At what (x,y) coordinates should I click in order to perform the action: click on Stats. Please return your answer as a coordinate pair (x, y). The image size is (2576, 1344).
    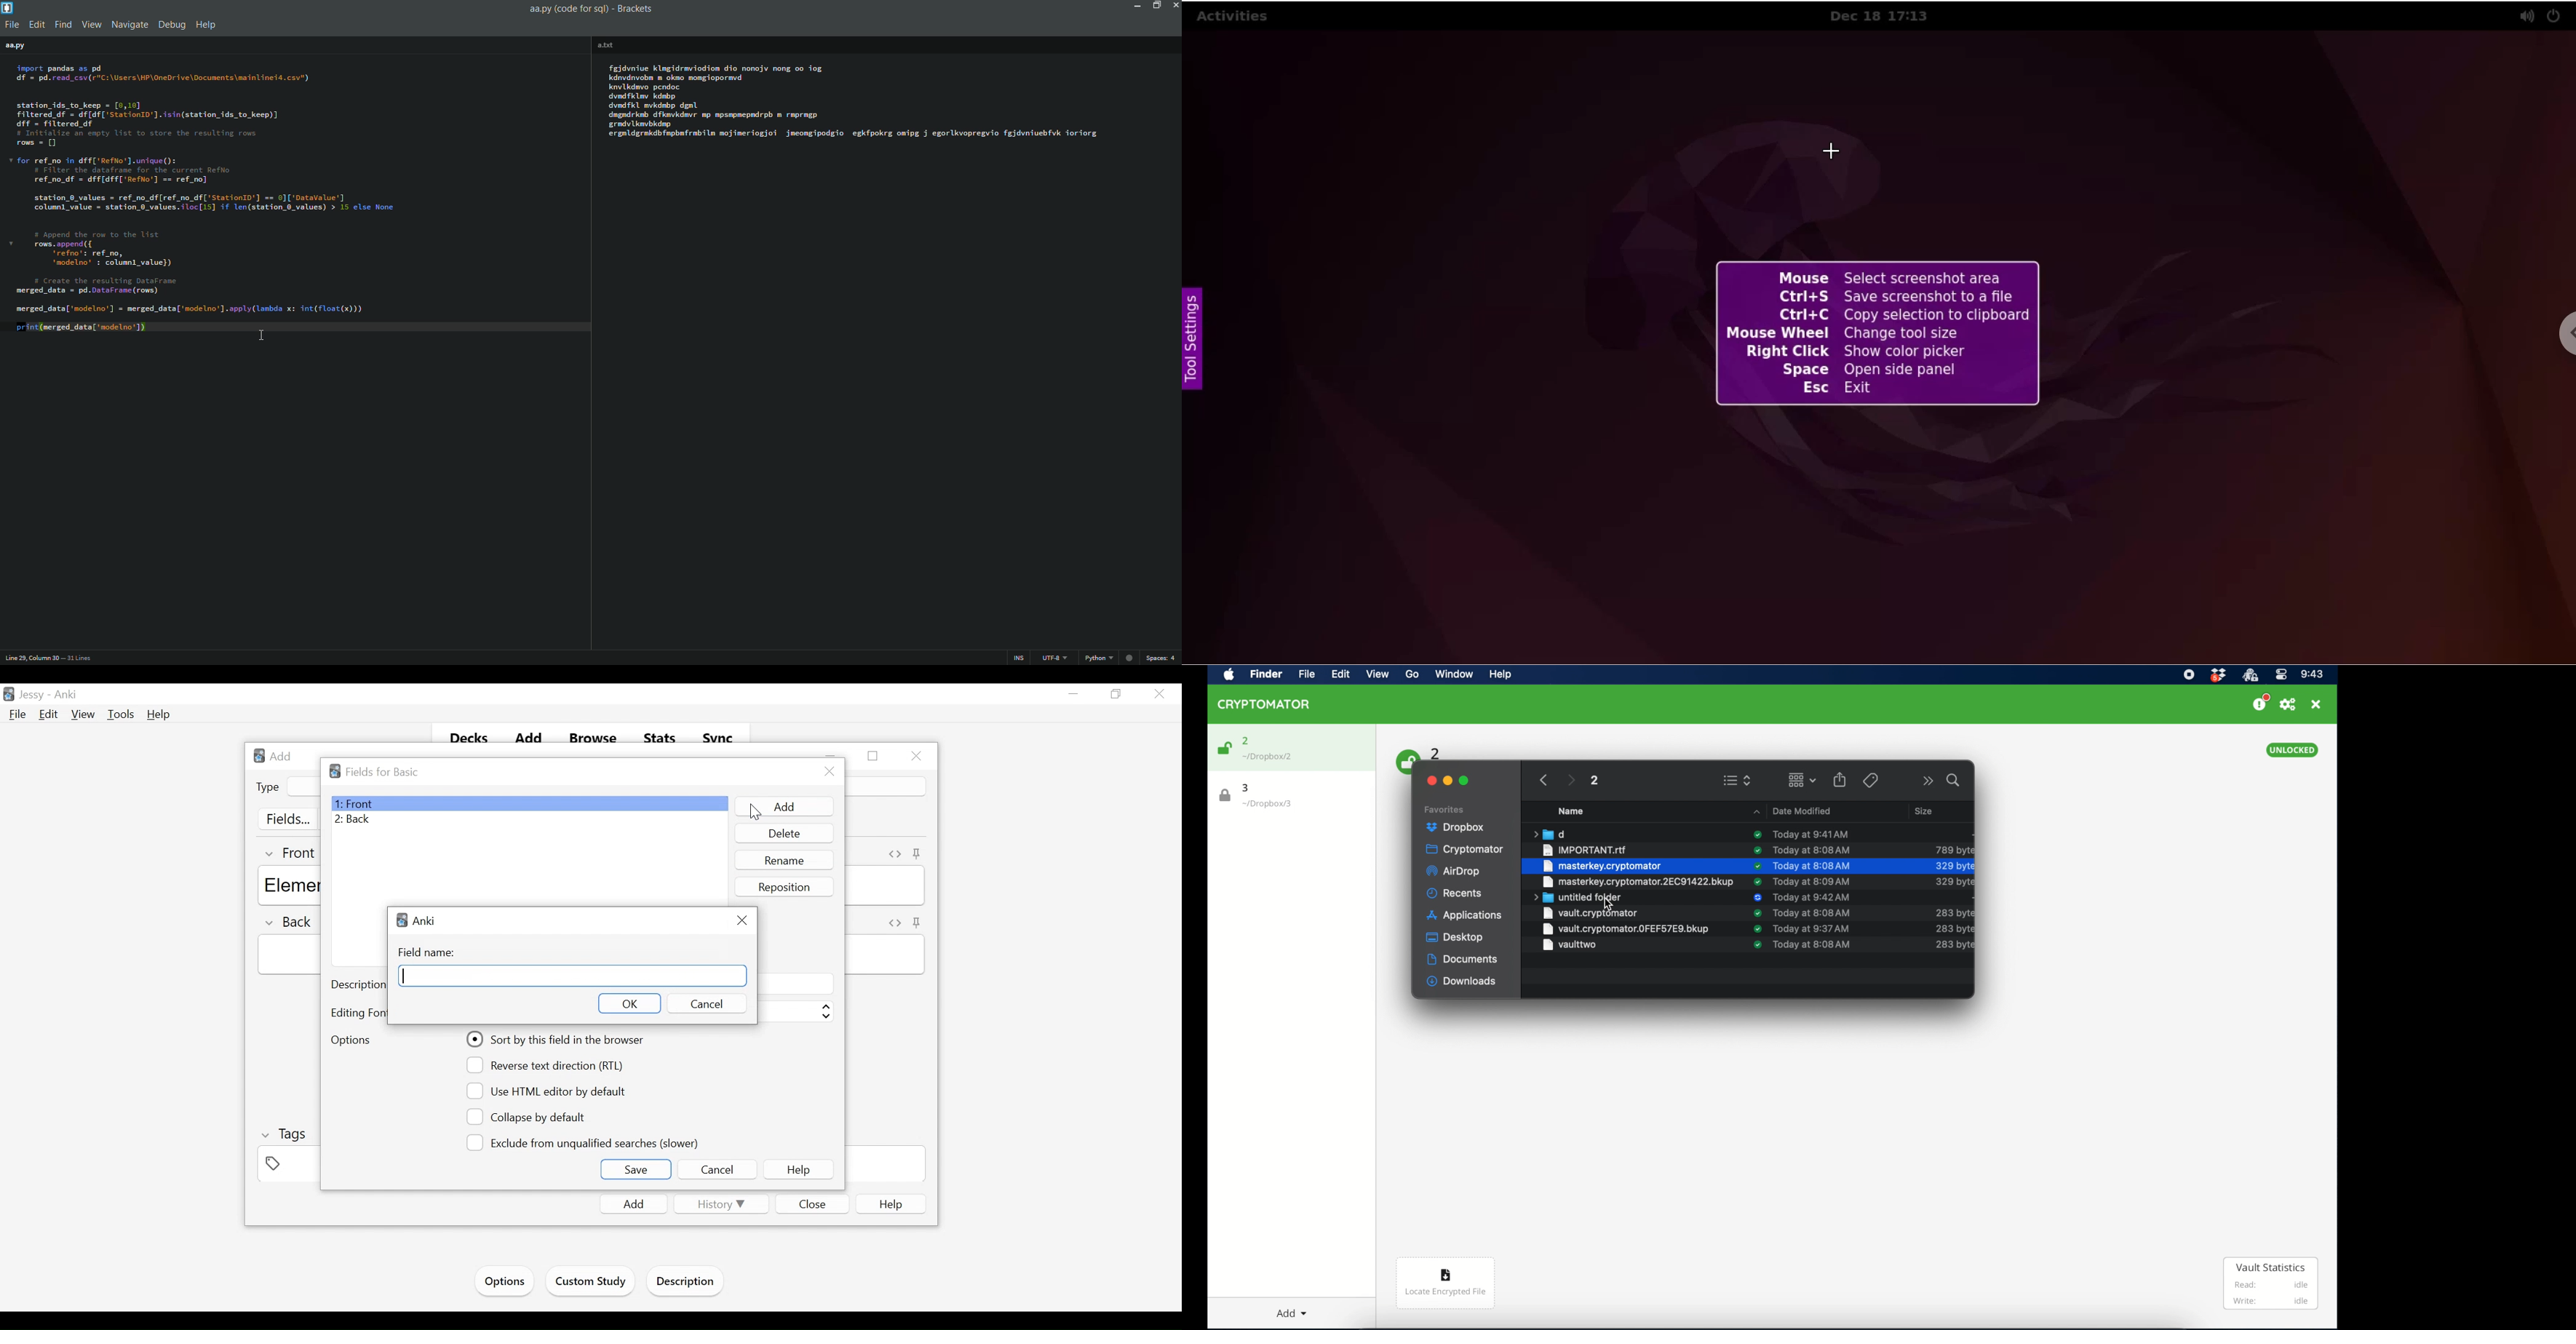
    Looking at the image, I should click on (661, 738).